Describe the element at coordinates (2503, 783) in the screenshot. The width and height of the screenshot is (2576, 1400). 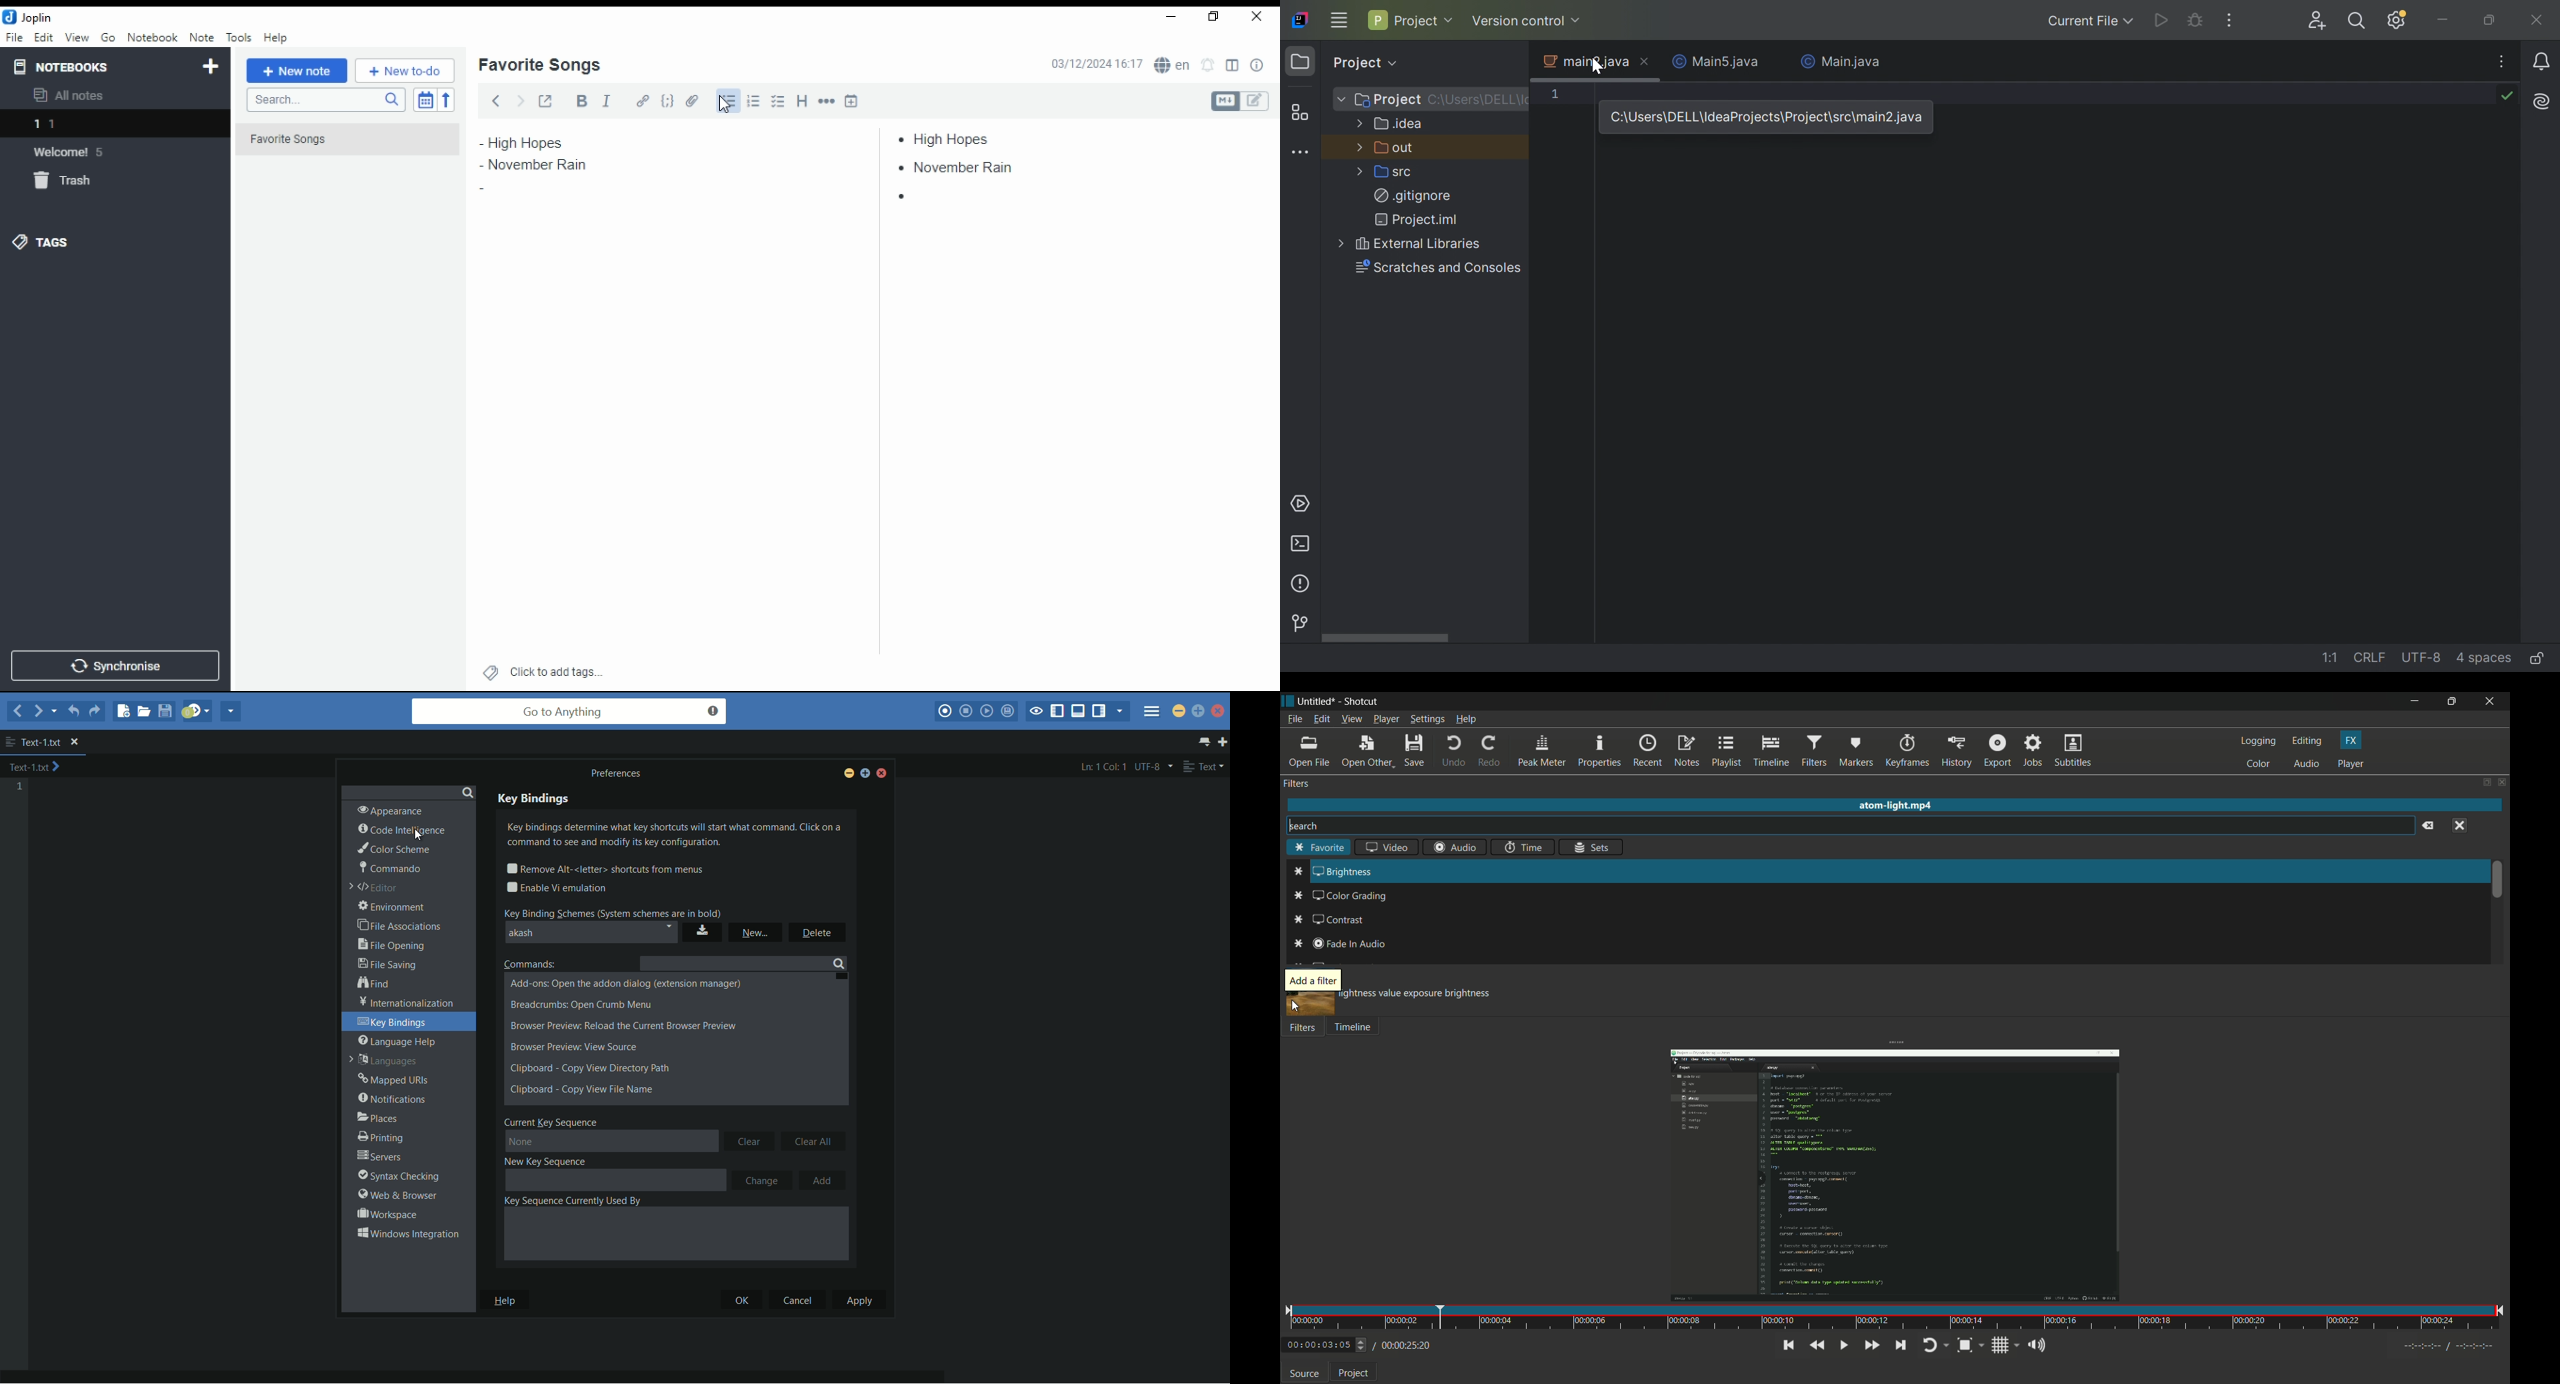
I see `close panel` at that location.